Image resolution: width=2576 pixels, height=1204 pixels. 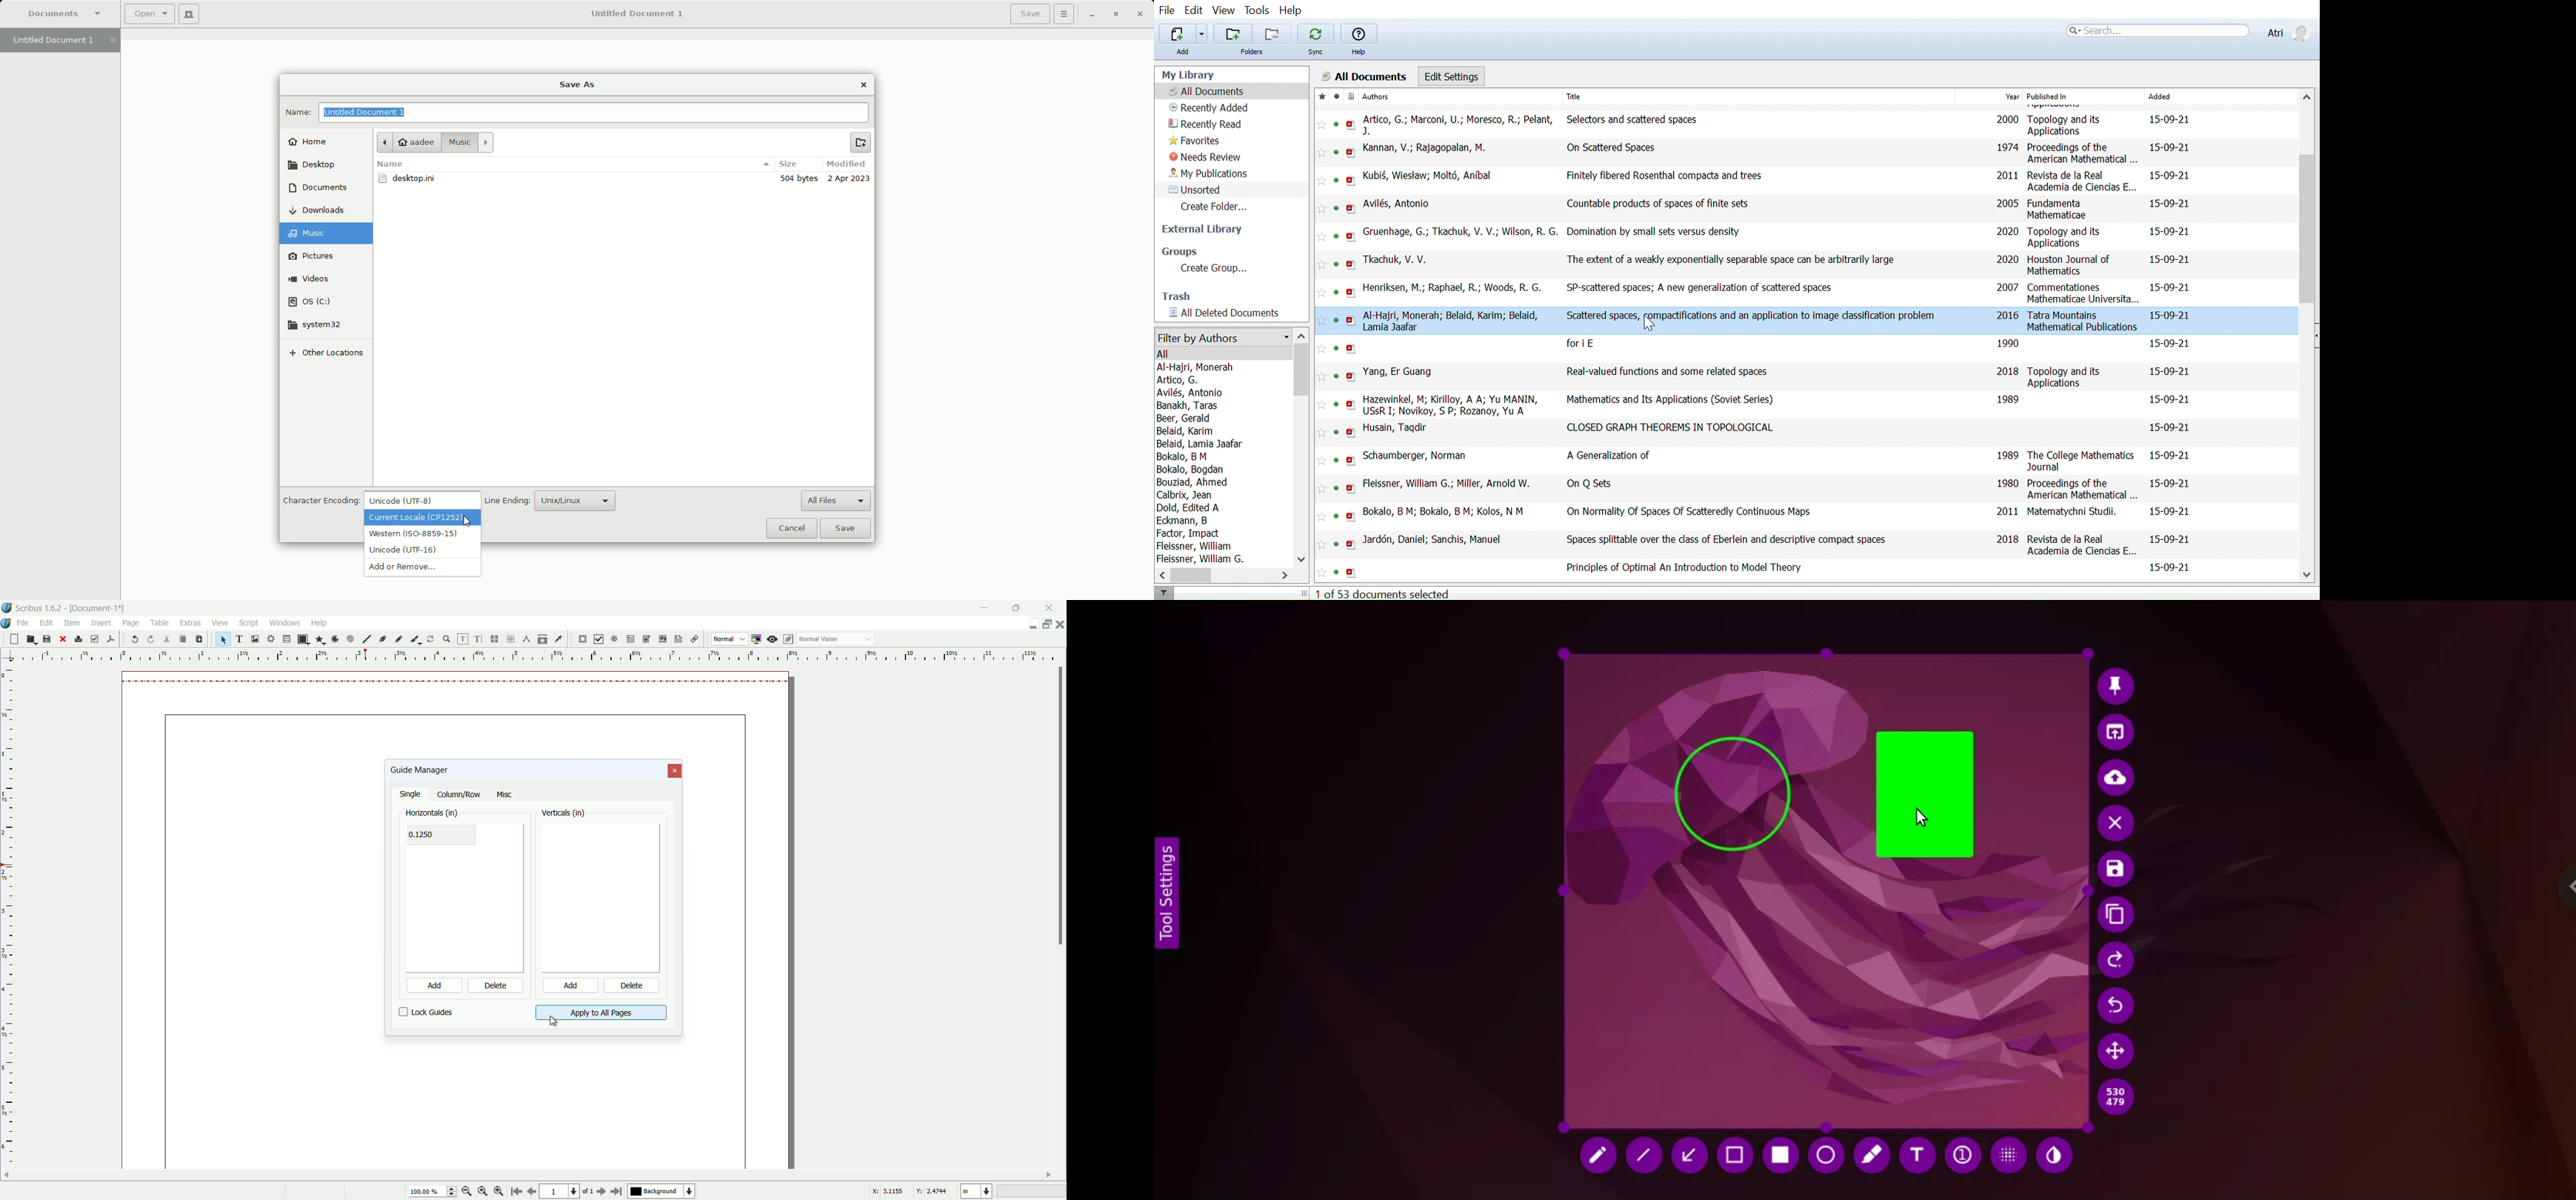 I want to click on close document, so click(x=1060, y=624).